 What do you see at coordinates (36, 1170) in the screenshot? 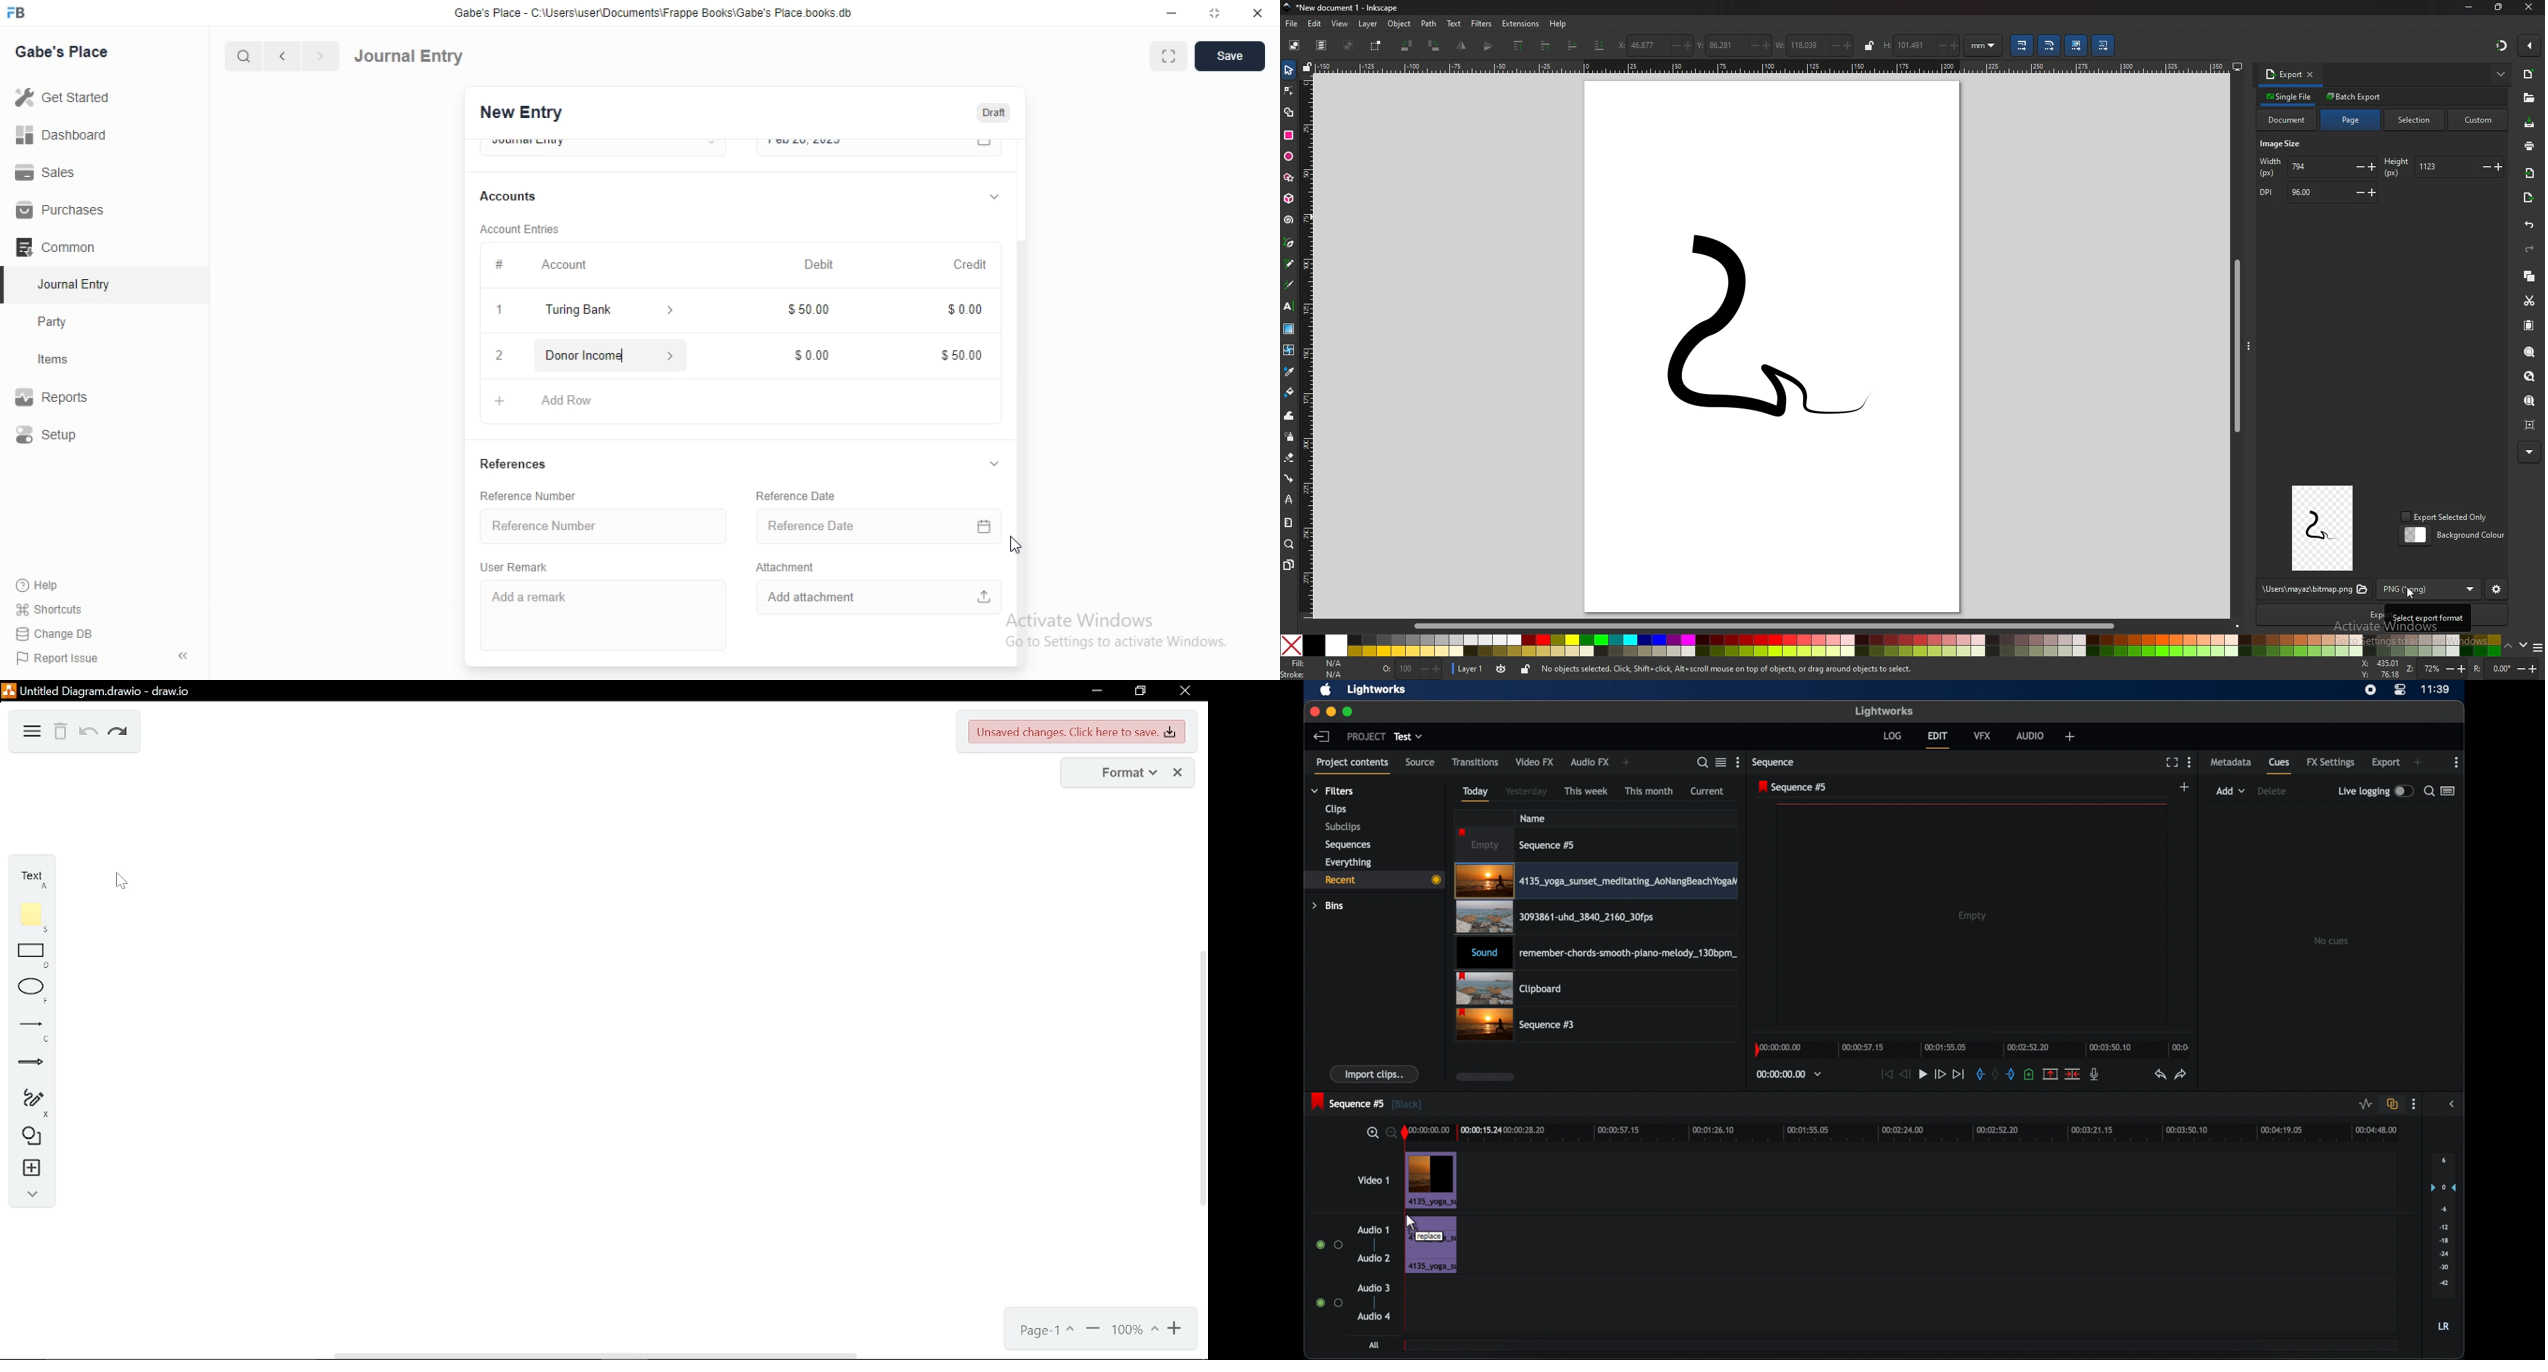
I see `insert` at bounding box center [36, 1170].